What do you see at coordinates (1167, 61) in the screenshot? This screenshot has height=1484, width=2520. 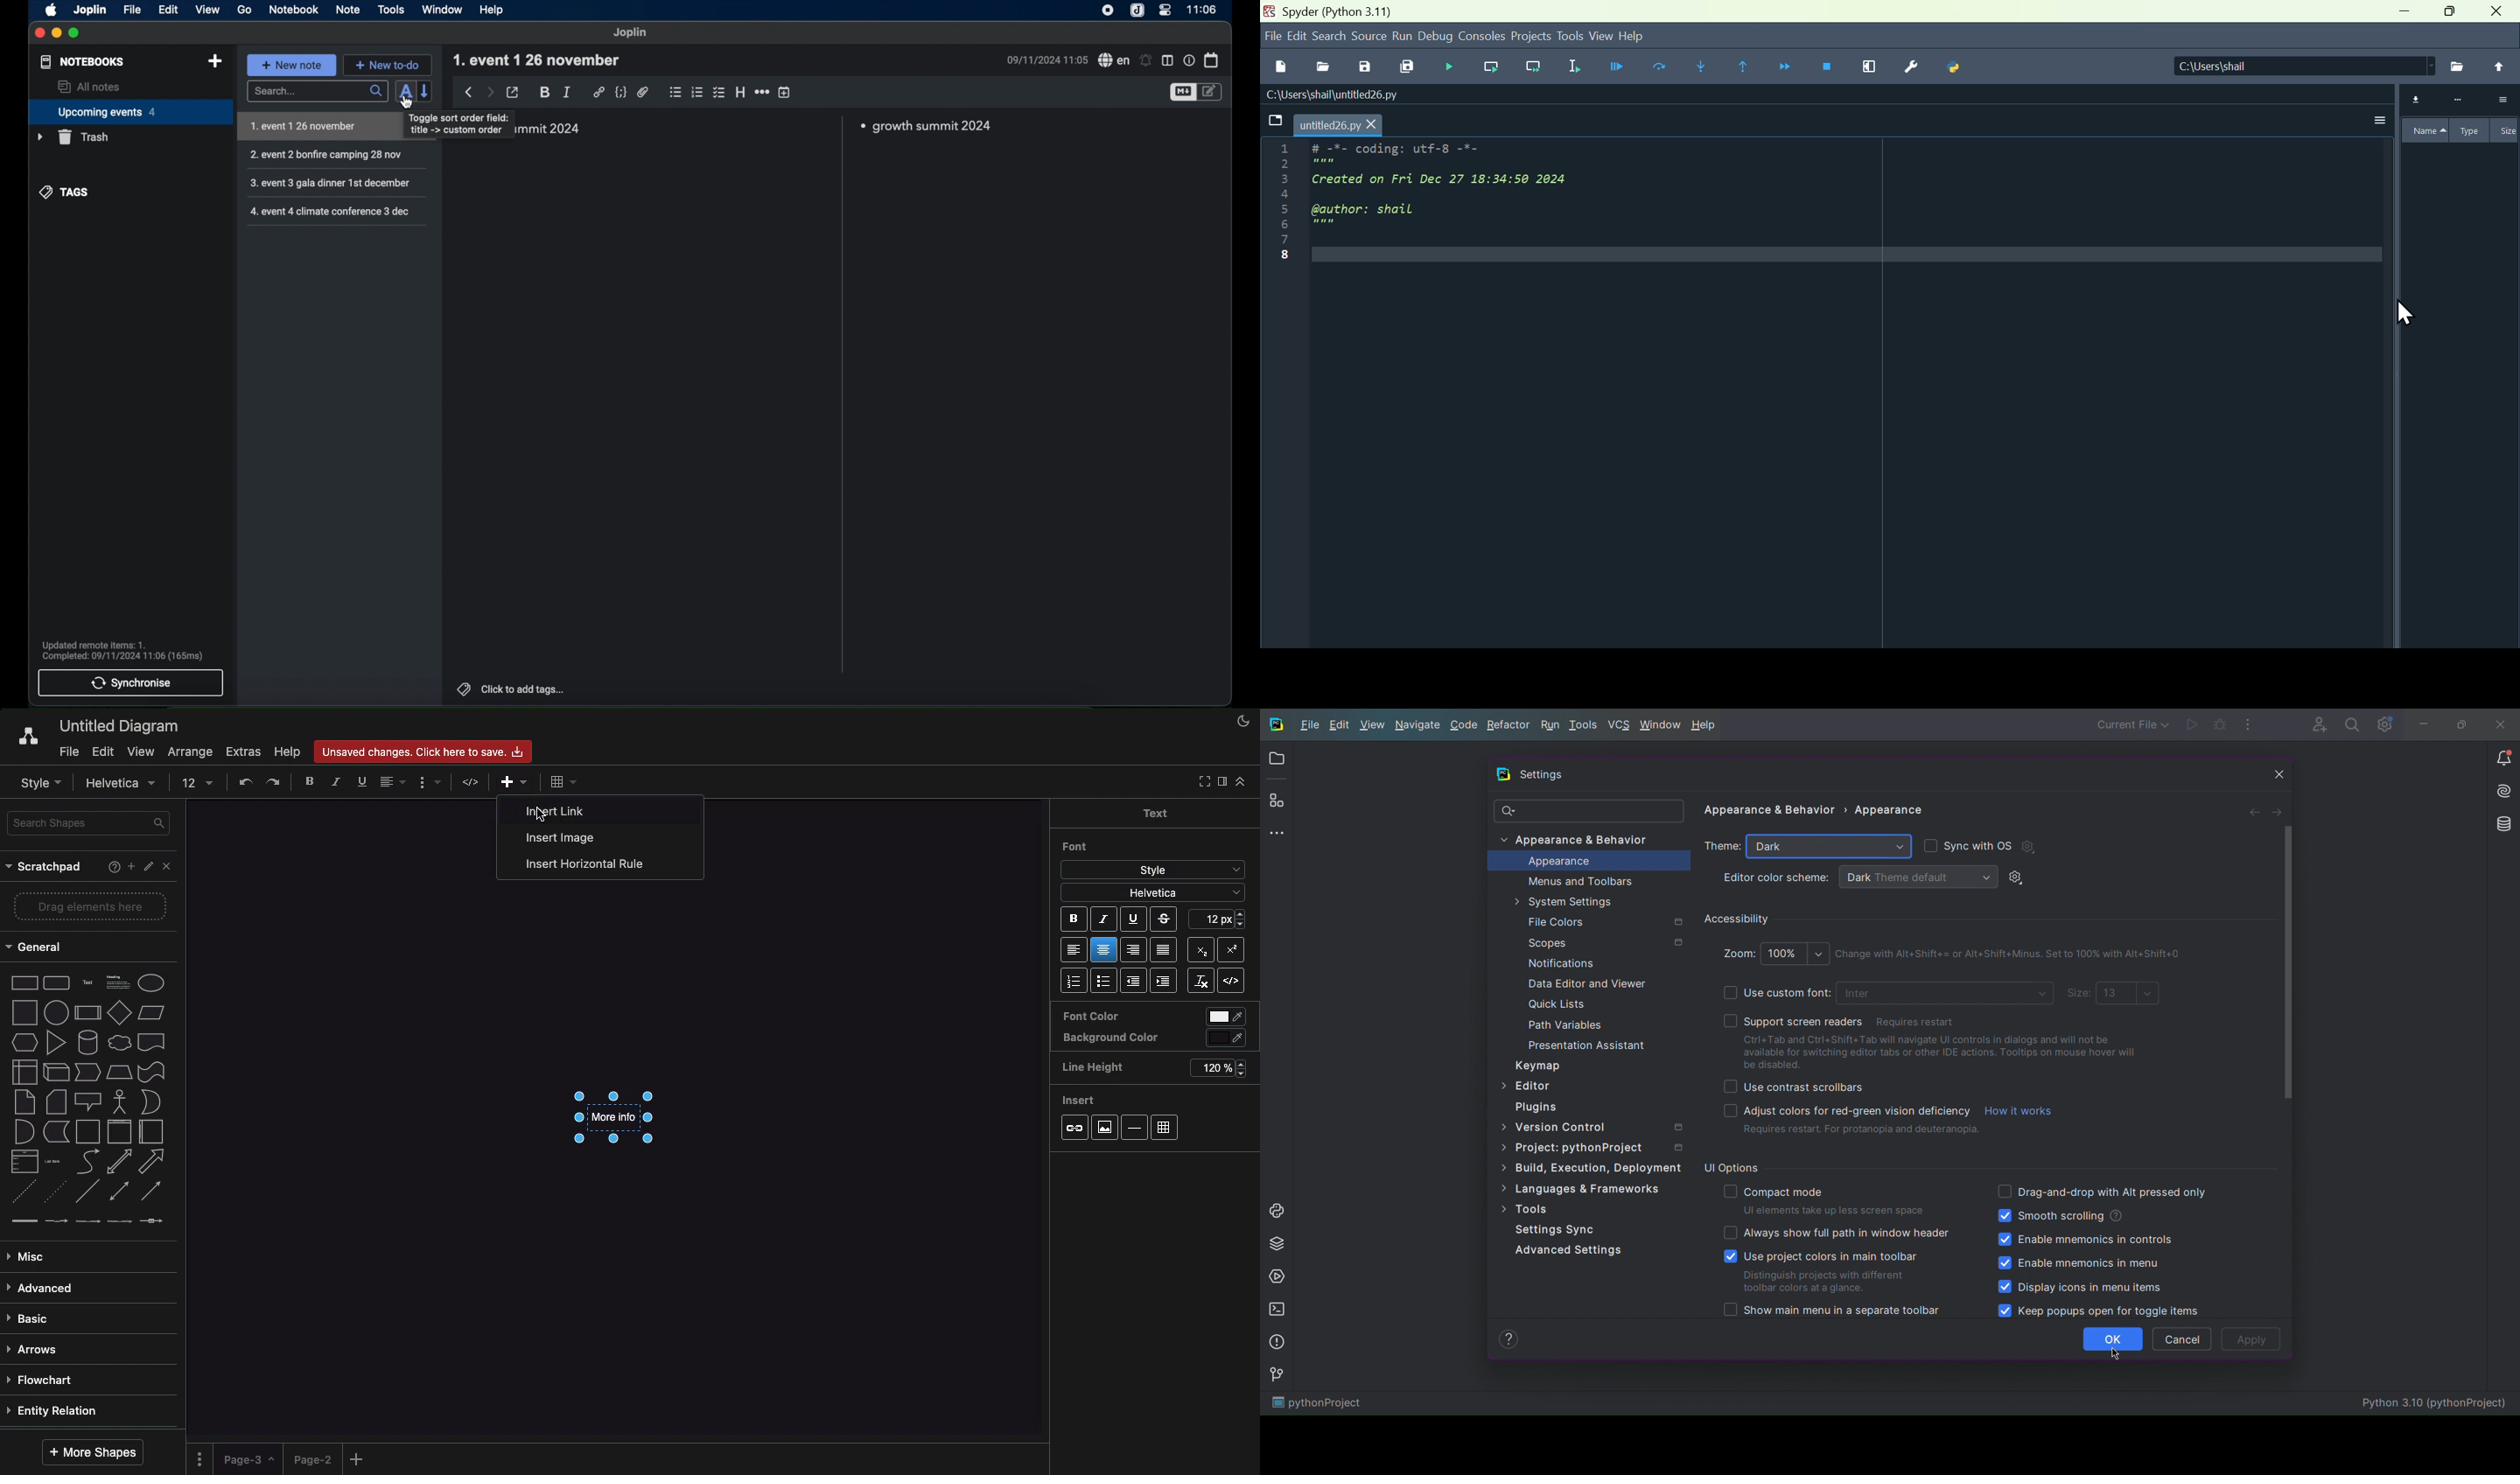 I see `toggle editor  layout` at bounding box center [1167, 61].